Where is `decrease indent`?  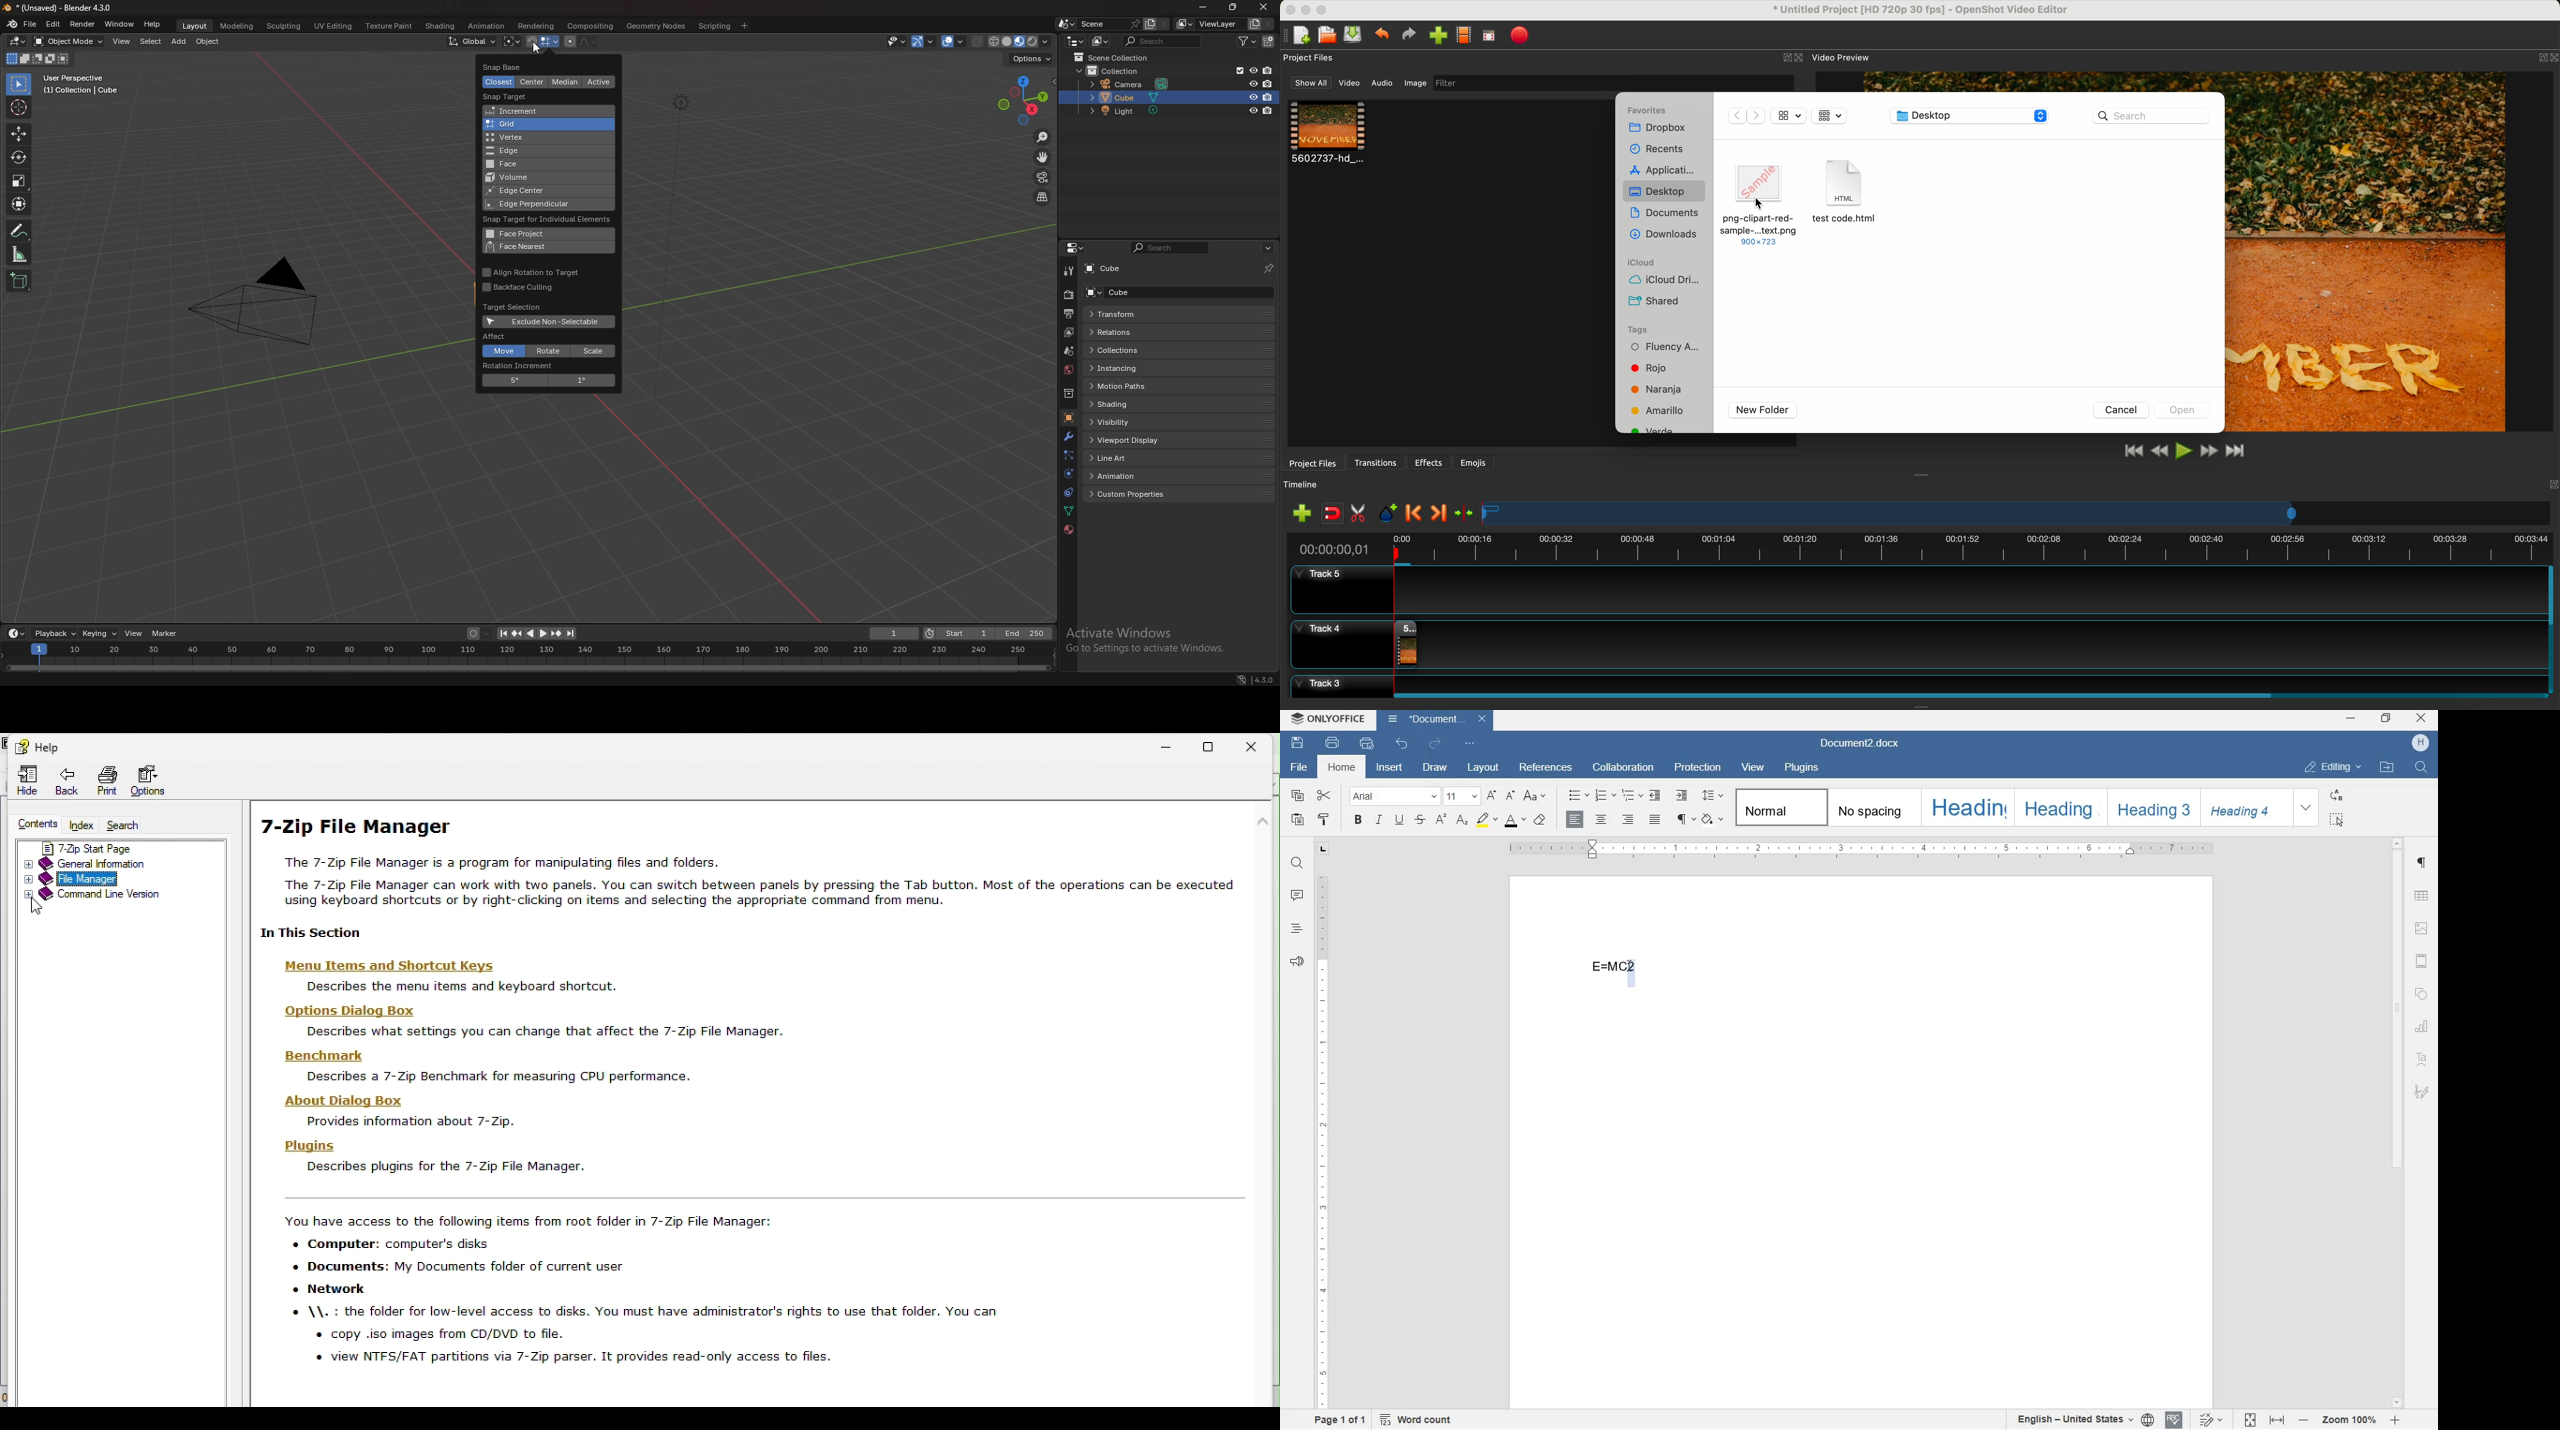 decrease indent is located at coordinates (1657, 796).